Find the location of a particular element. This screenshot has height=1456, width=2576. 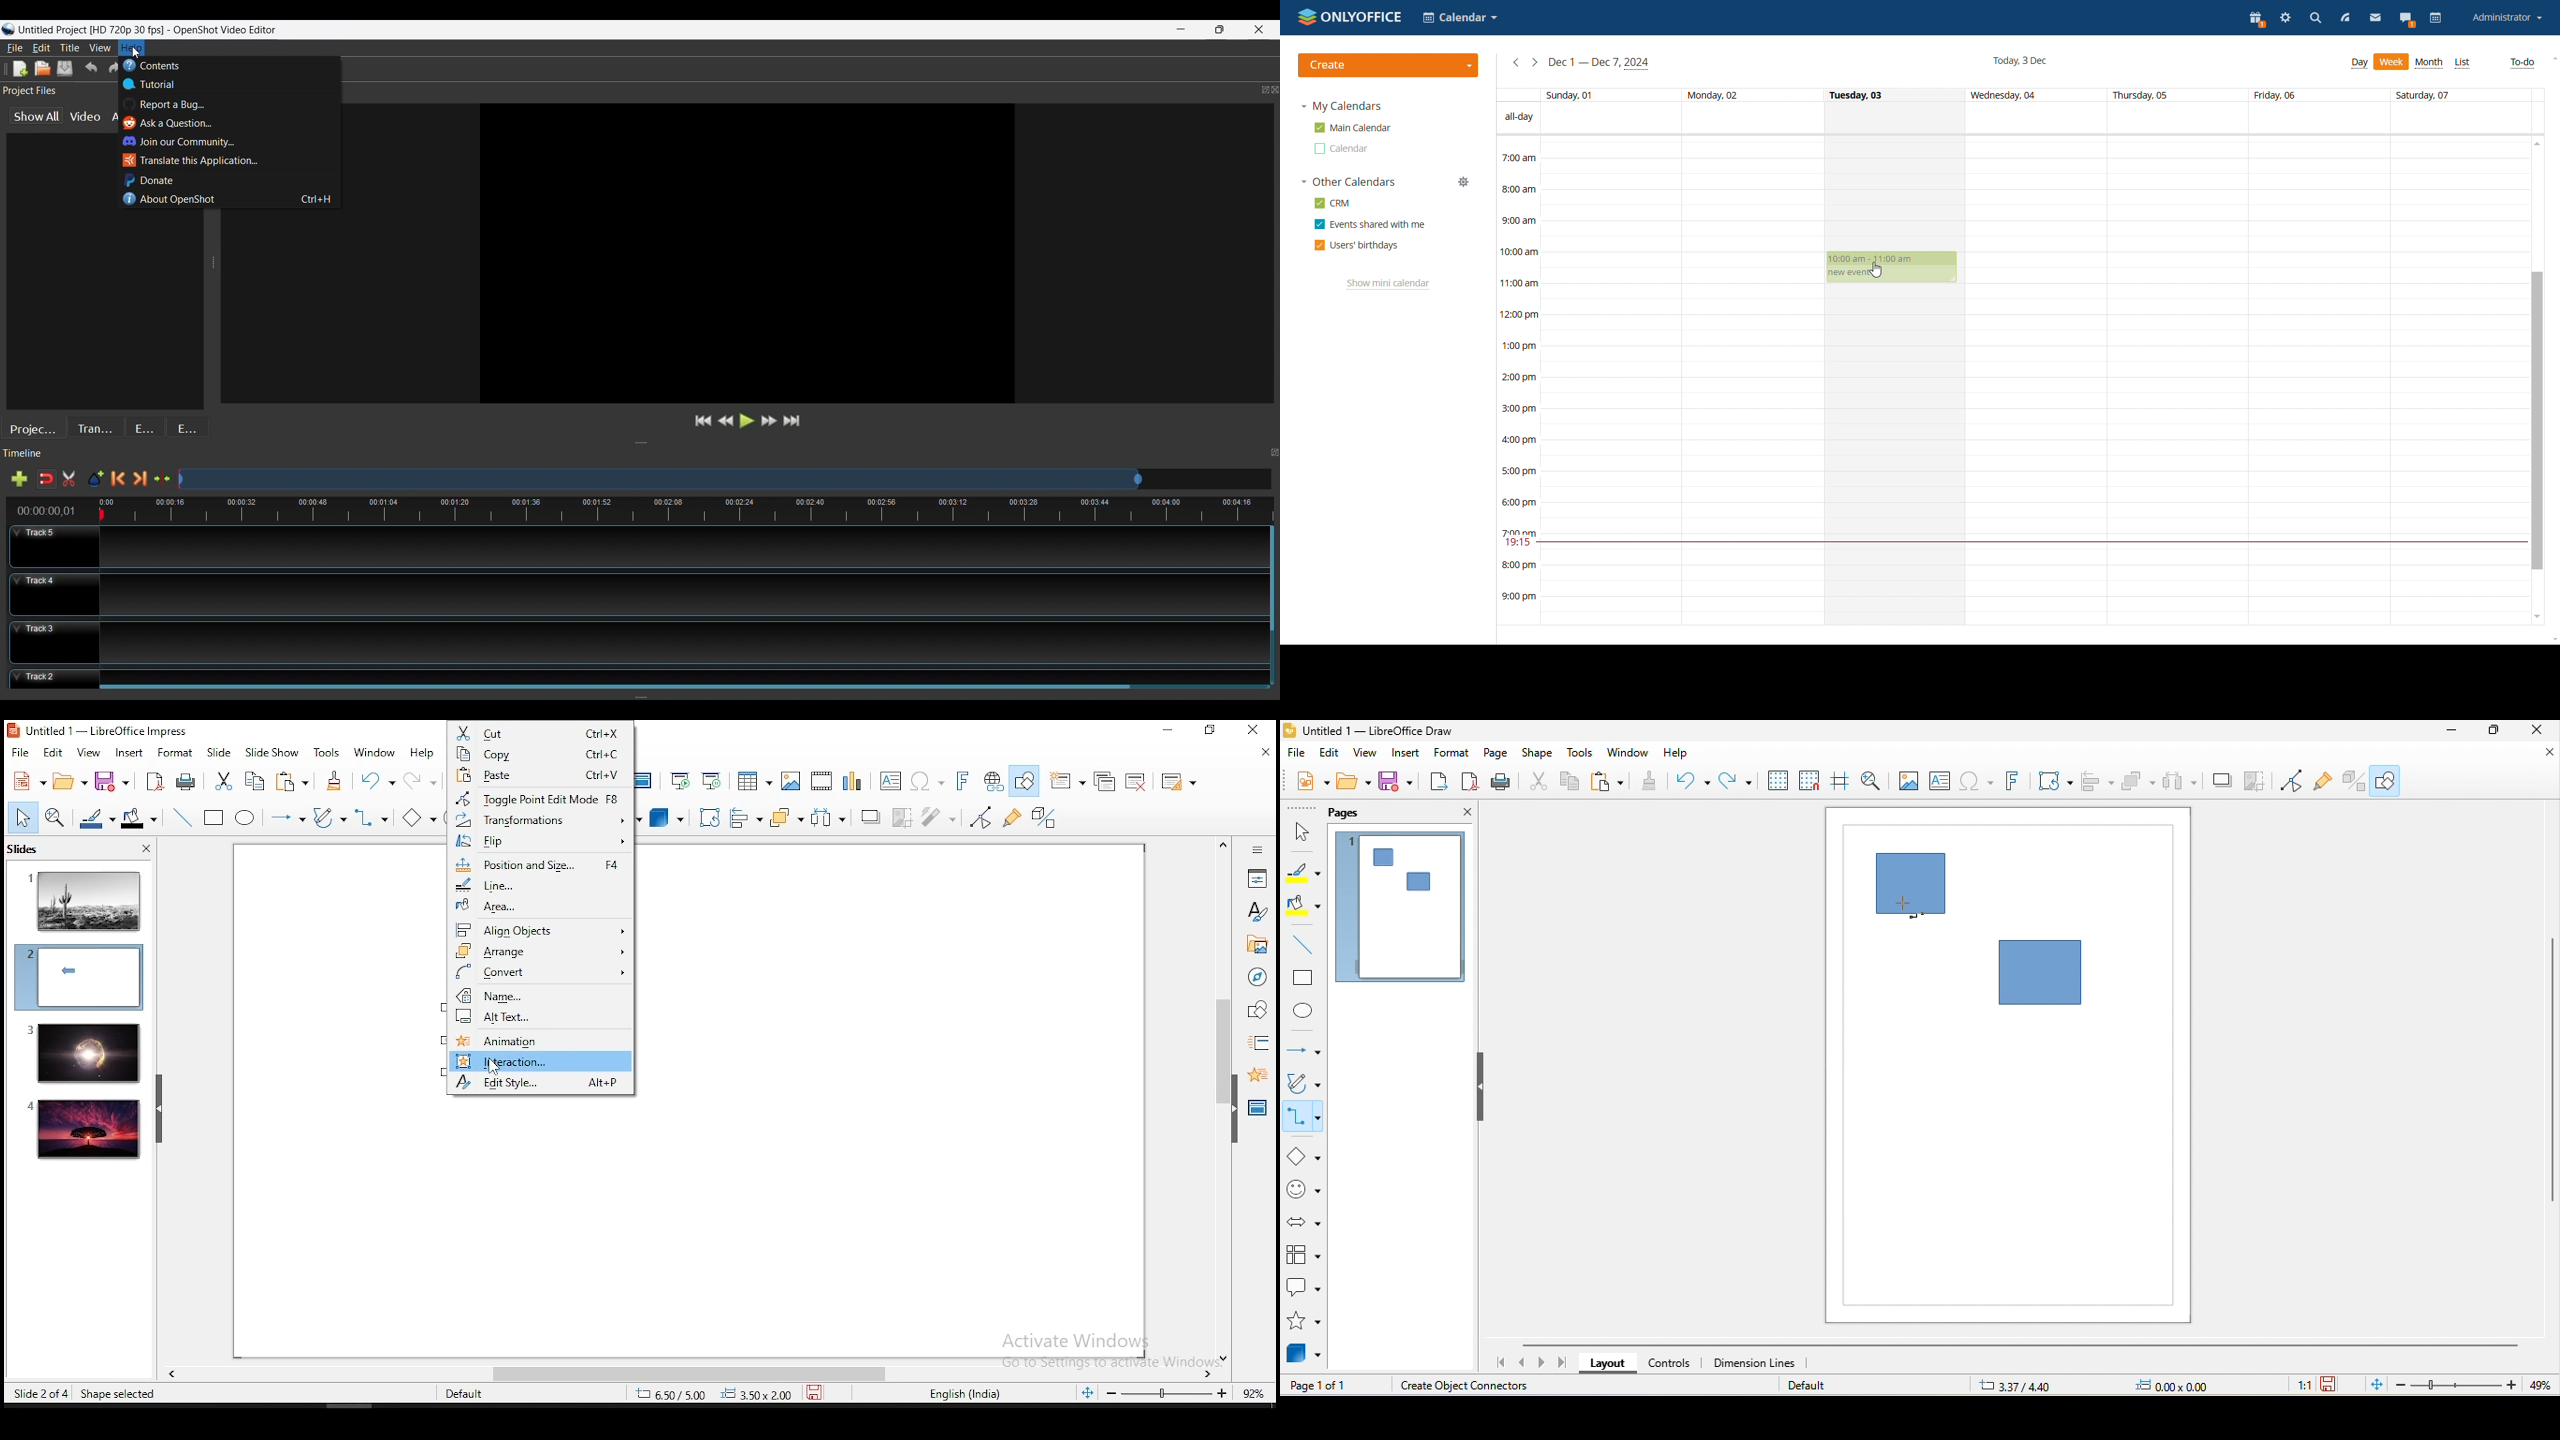

fill color is located at coordinates (1303, 906).